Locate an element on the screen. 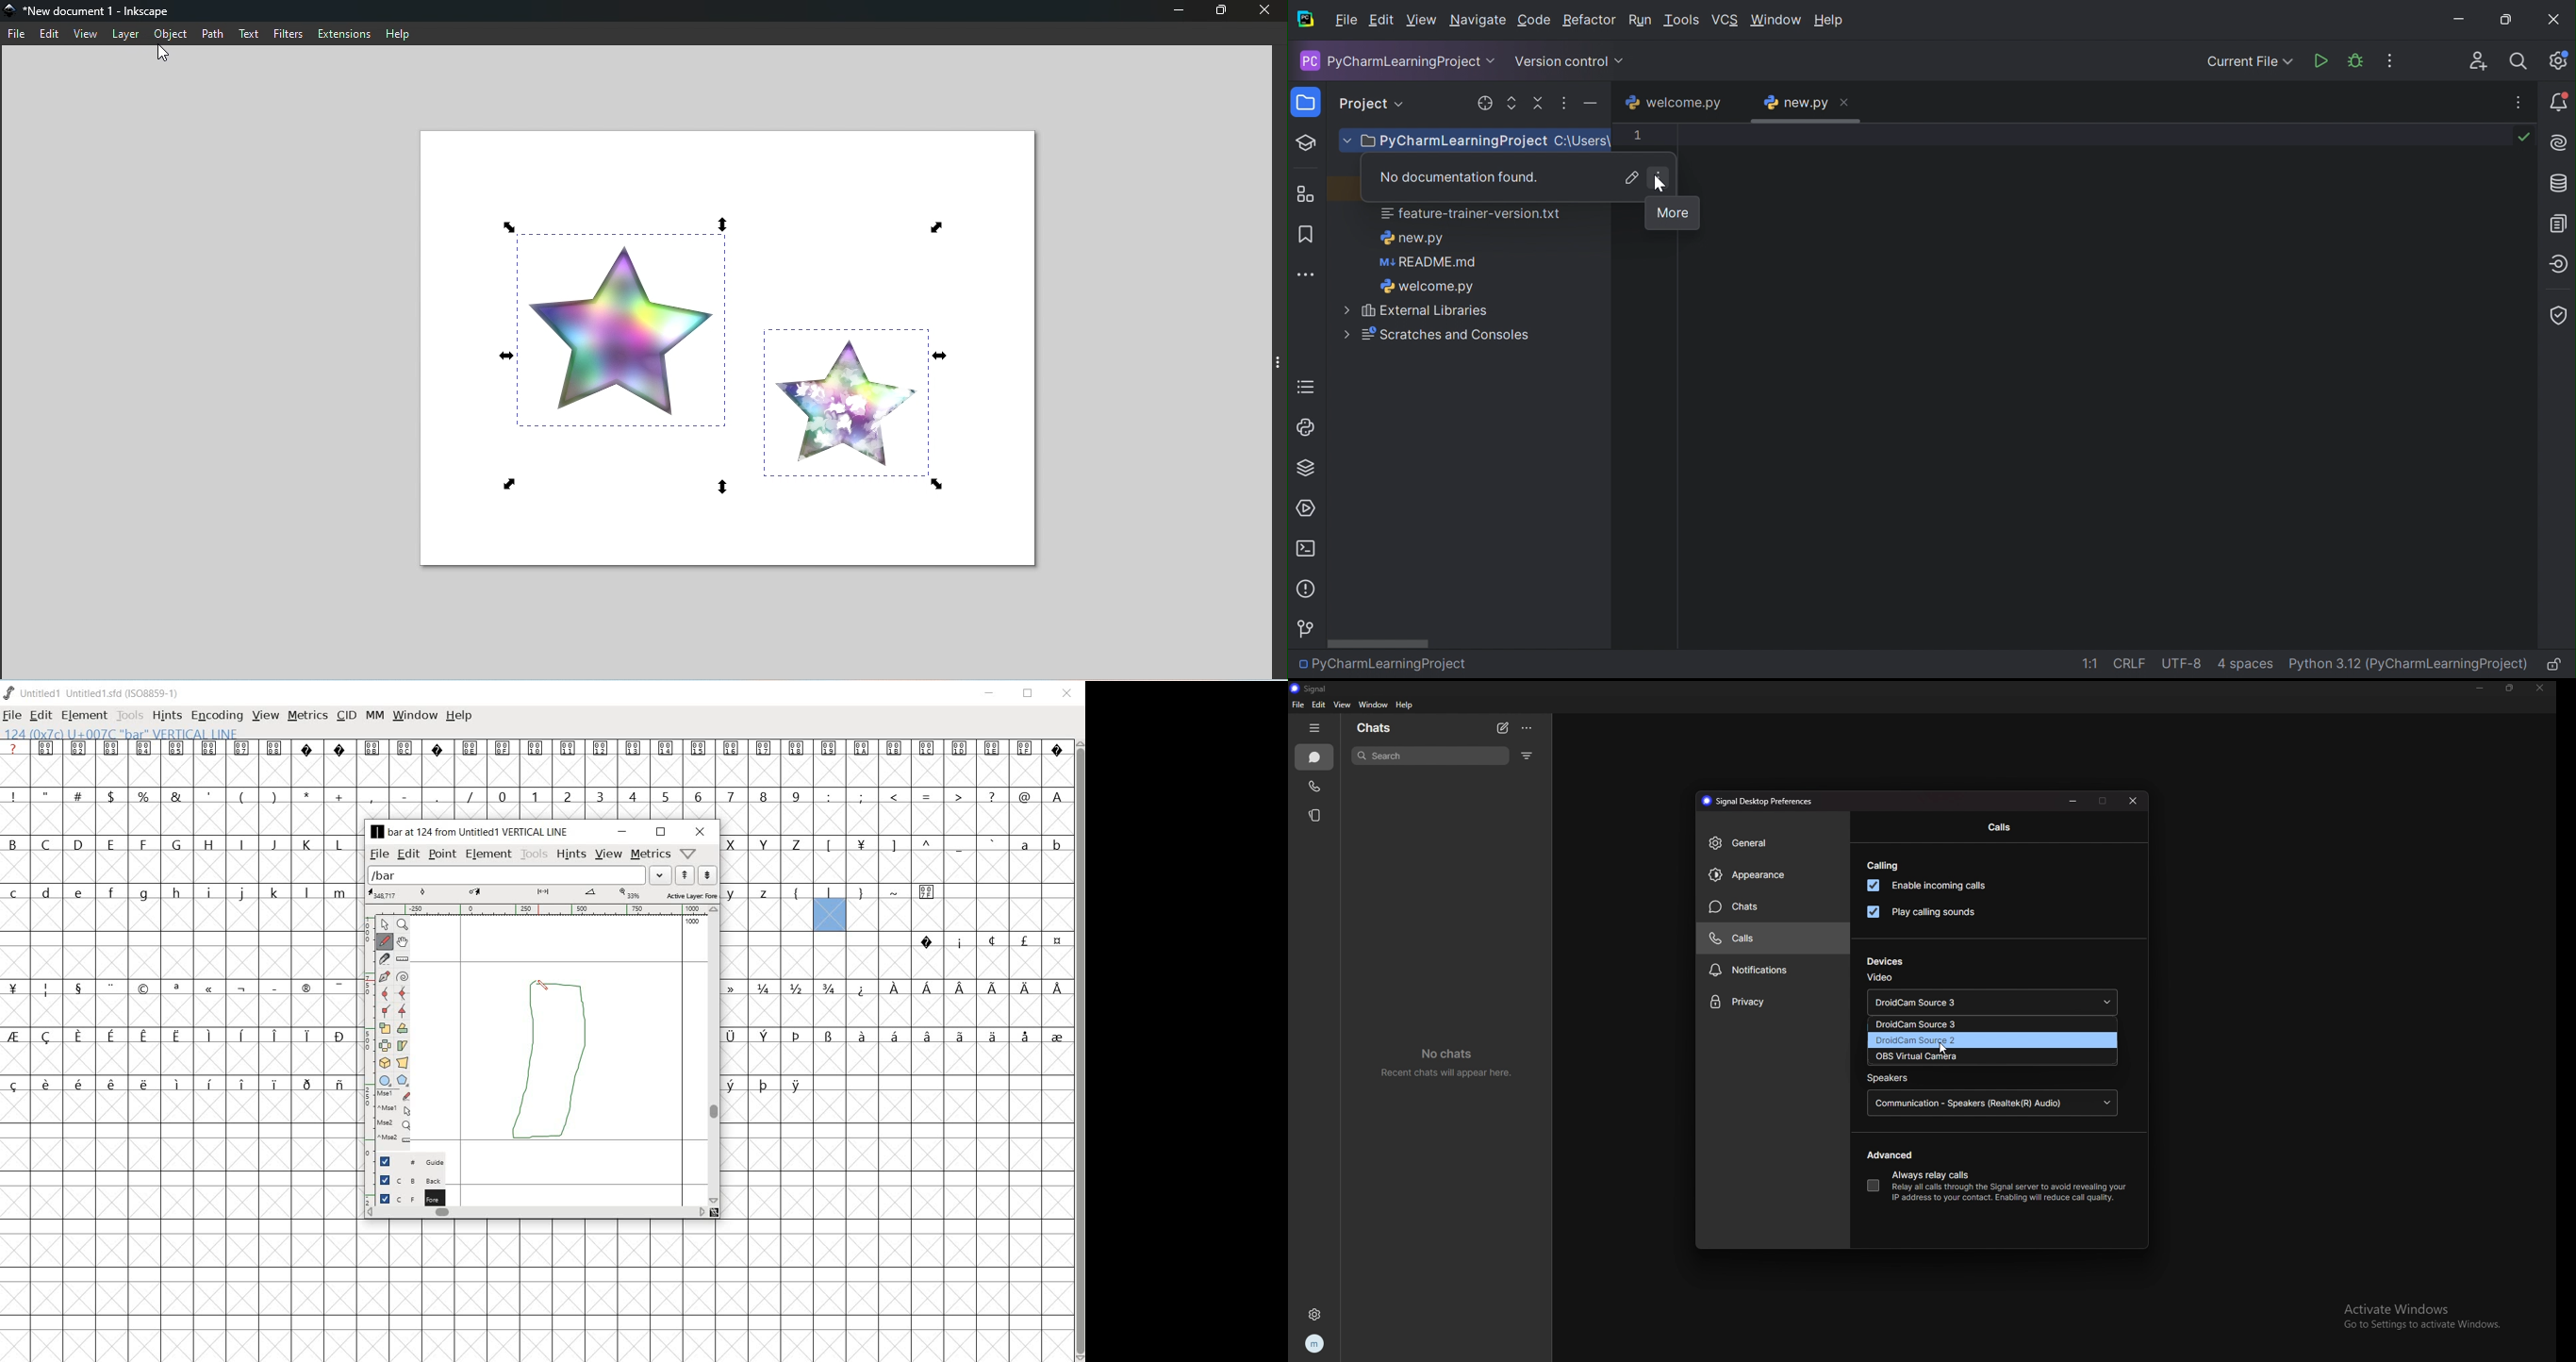 Image resolution: width=2576 pixels, height=1372 pixels. draw a freehand curve is located at coordinates (385, 942).